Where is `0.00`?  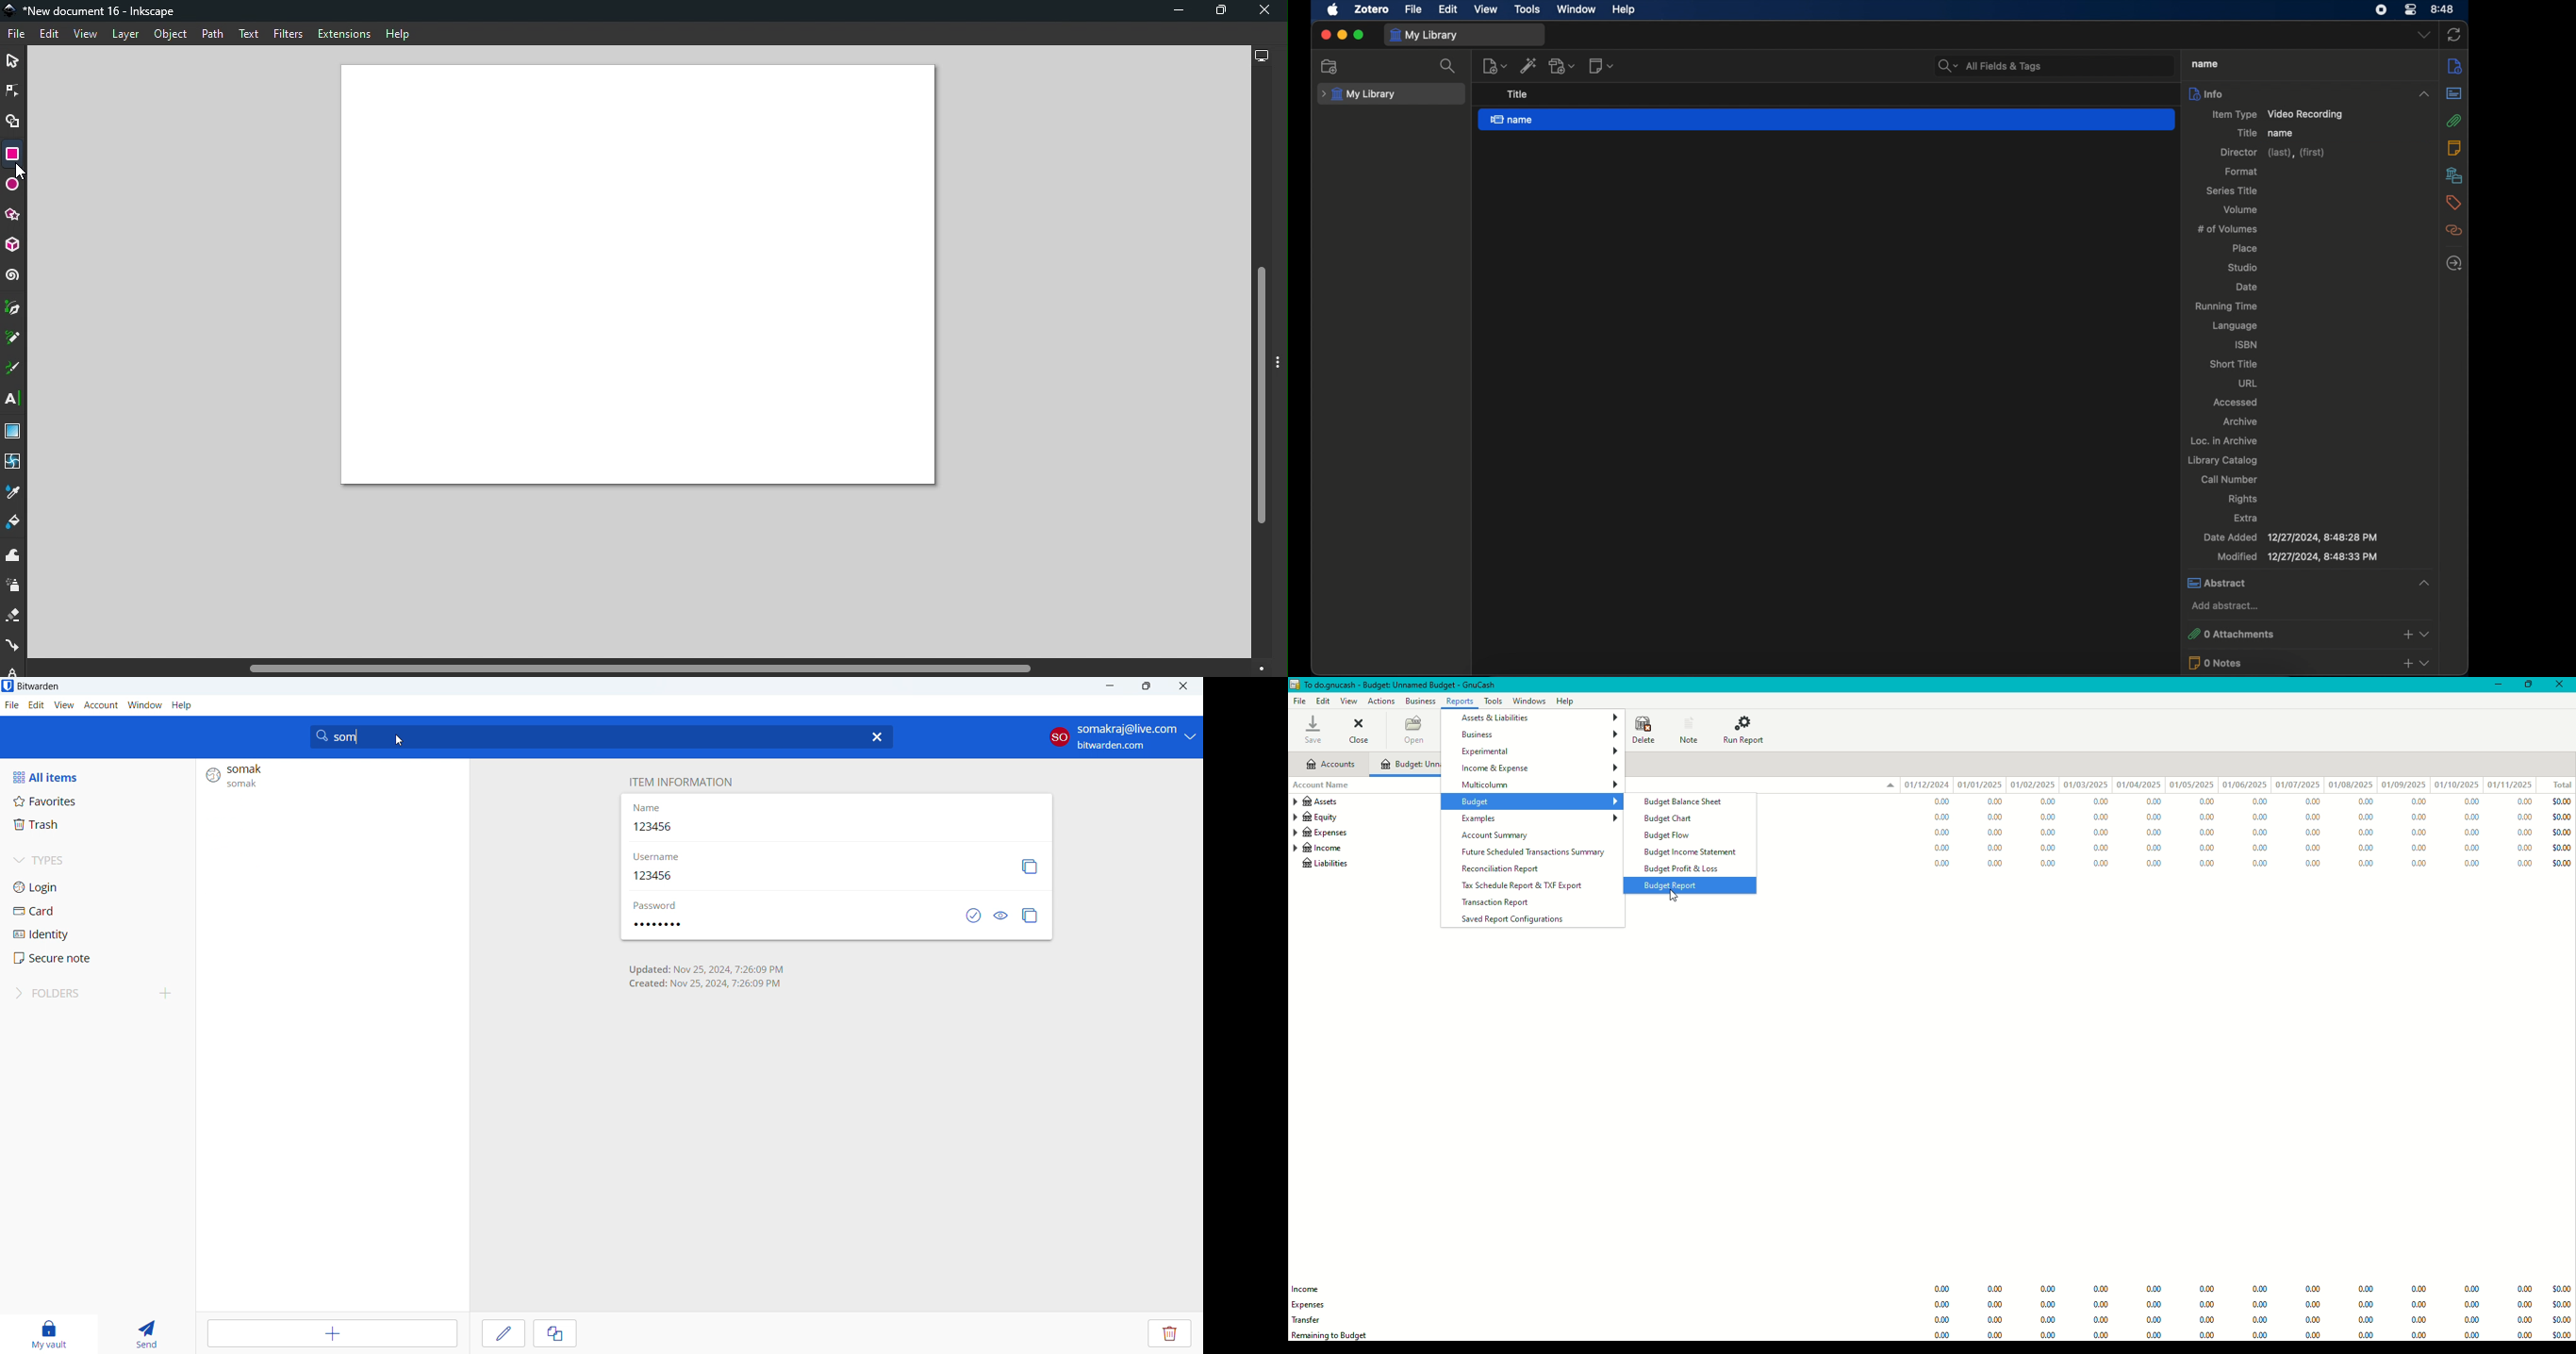 0.00 is located at coordinates (2155, 1320).